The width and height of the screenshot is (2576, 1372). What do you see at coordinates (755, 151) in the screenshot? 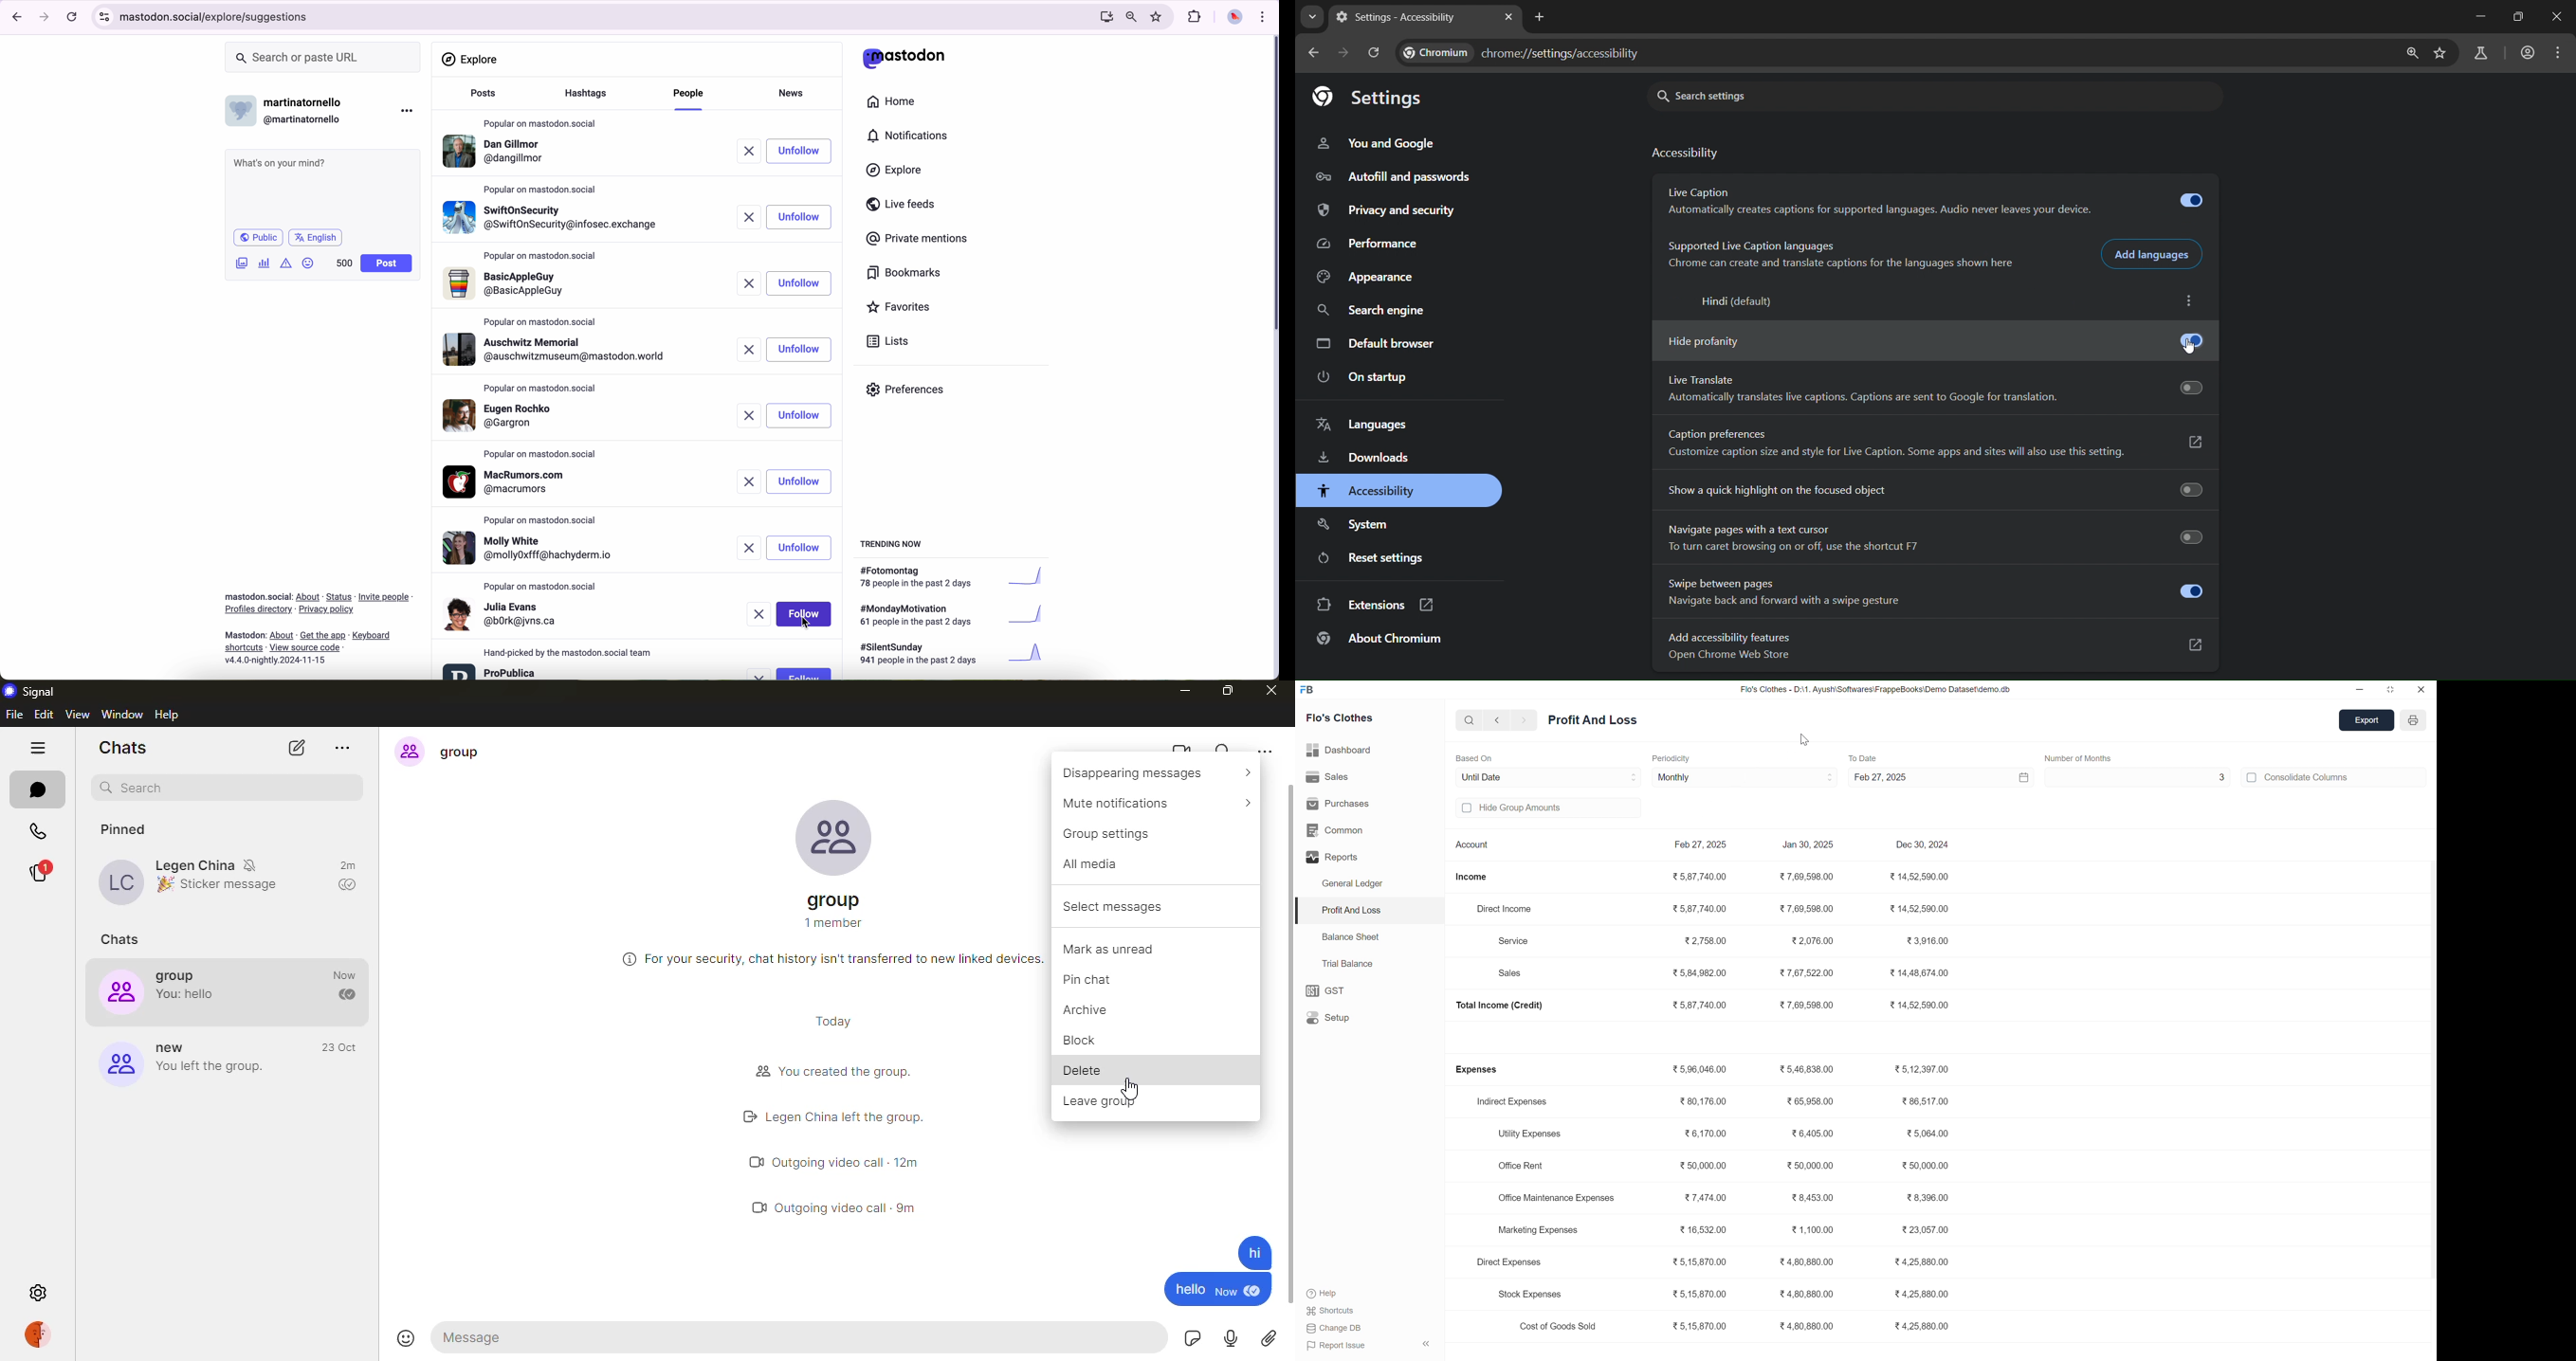
I see `remove` at bounding box center [755, 151].